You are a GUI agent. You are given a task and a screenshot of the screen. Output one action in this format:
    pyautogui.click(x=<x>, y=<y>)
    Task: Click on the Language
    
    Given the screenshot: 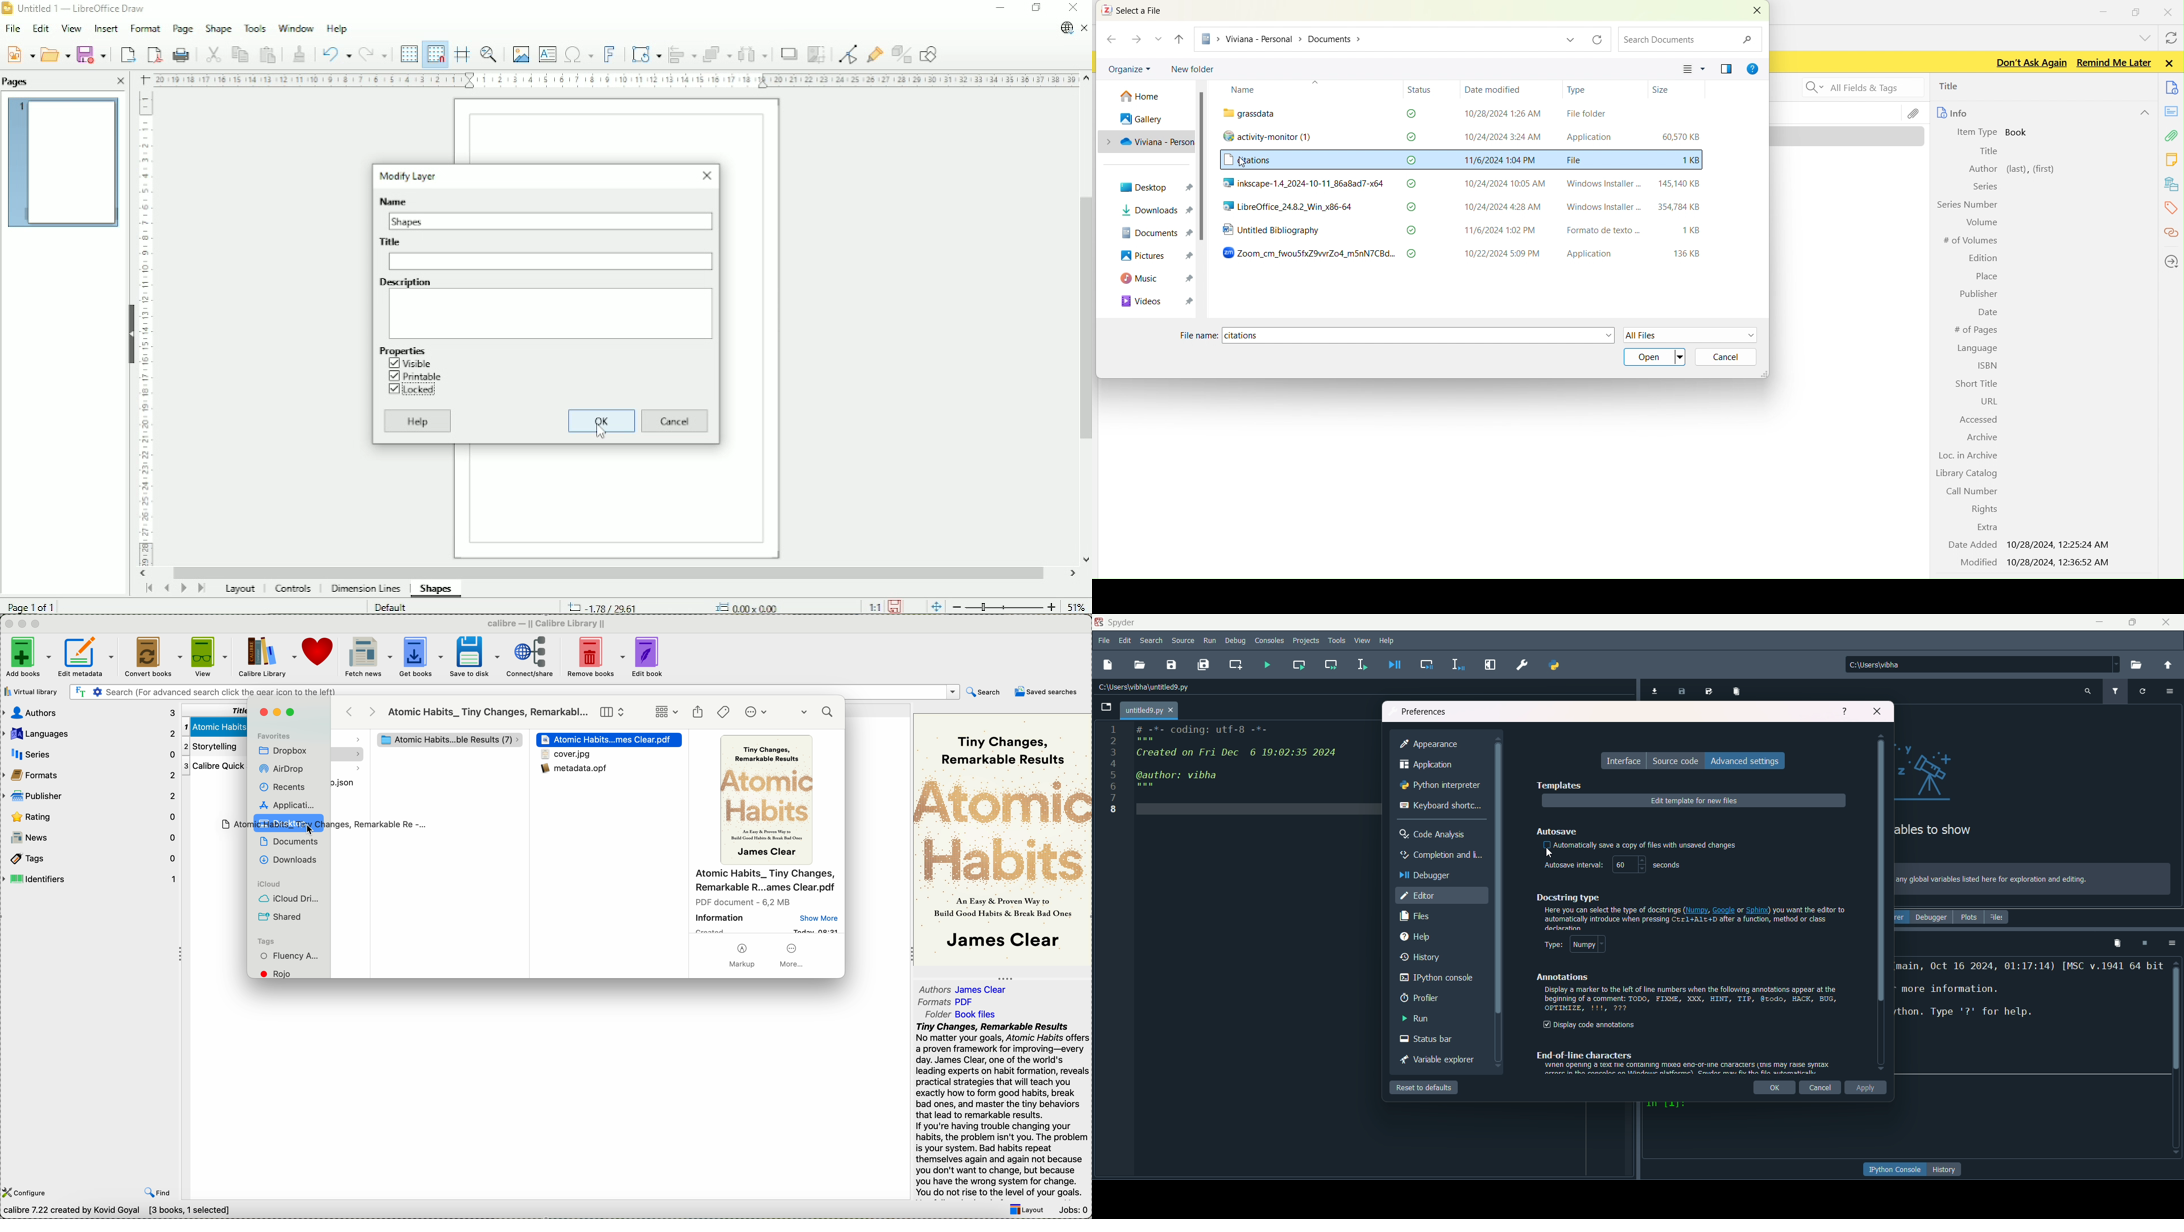 What is the action you would take?
    pyautogui.click(x=1977, y=348)
    